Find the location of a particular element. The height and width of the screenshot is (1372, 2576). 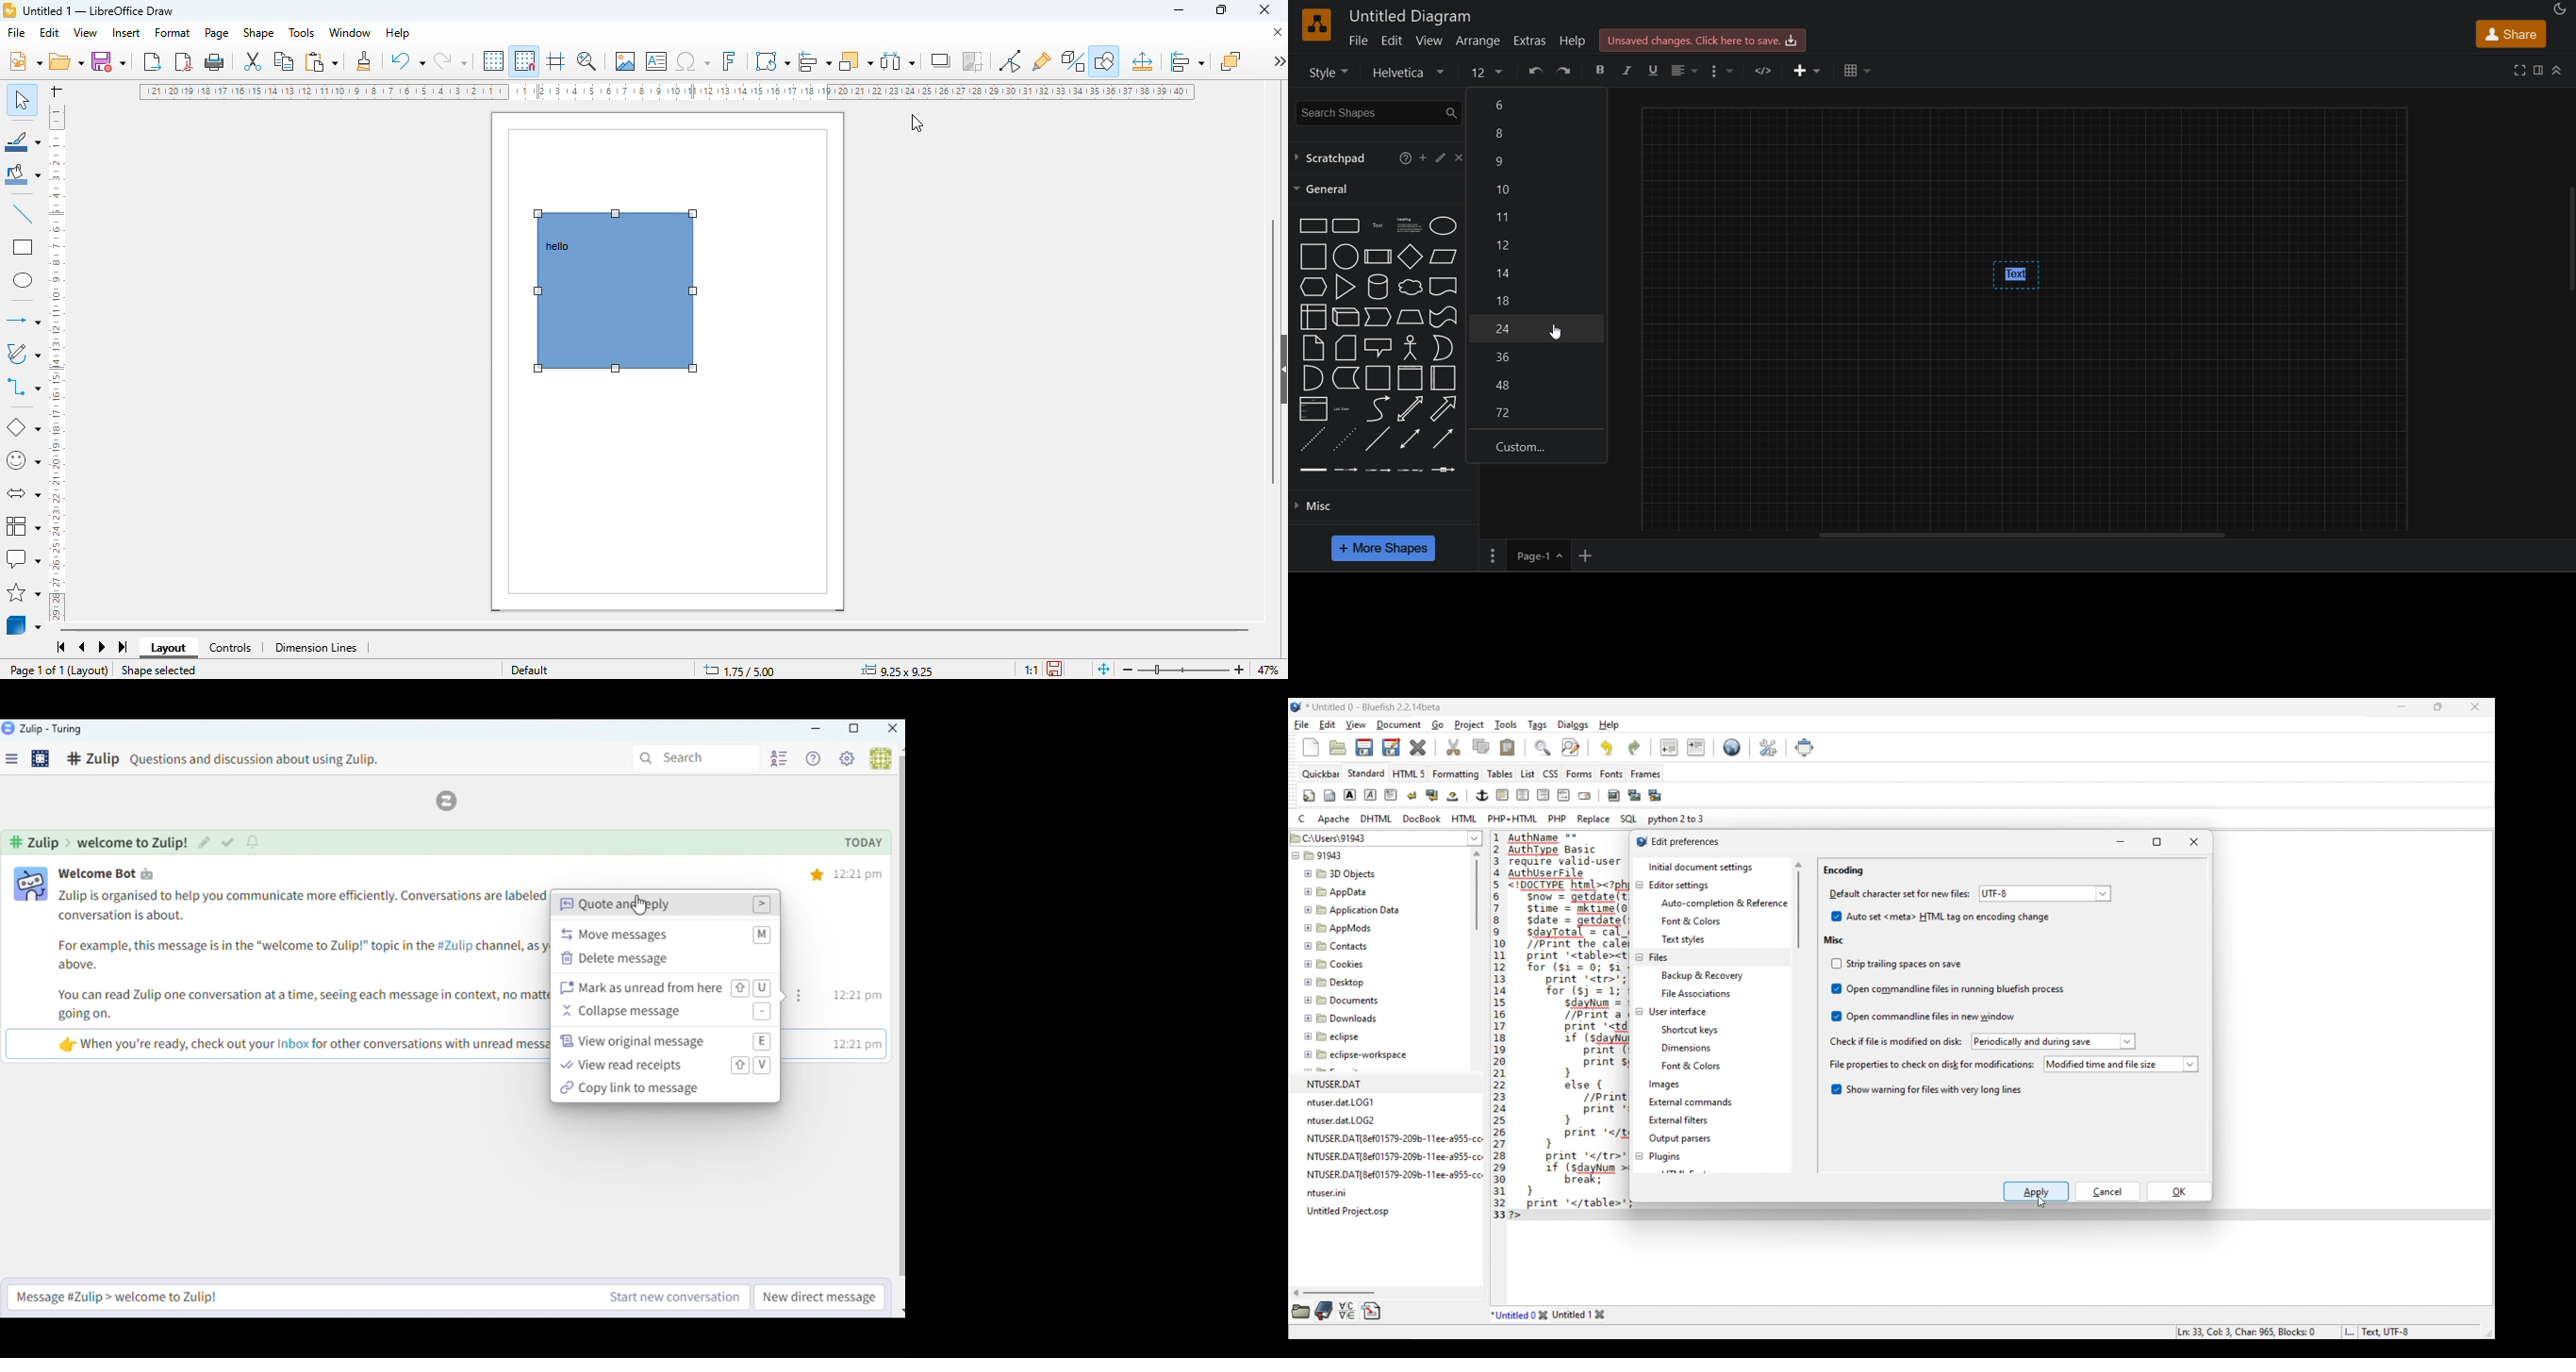

Save options is located at coordinates (1379, 747).